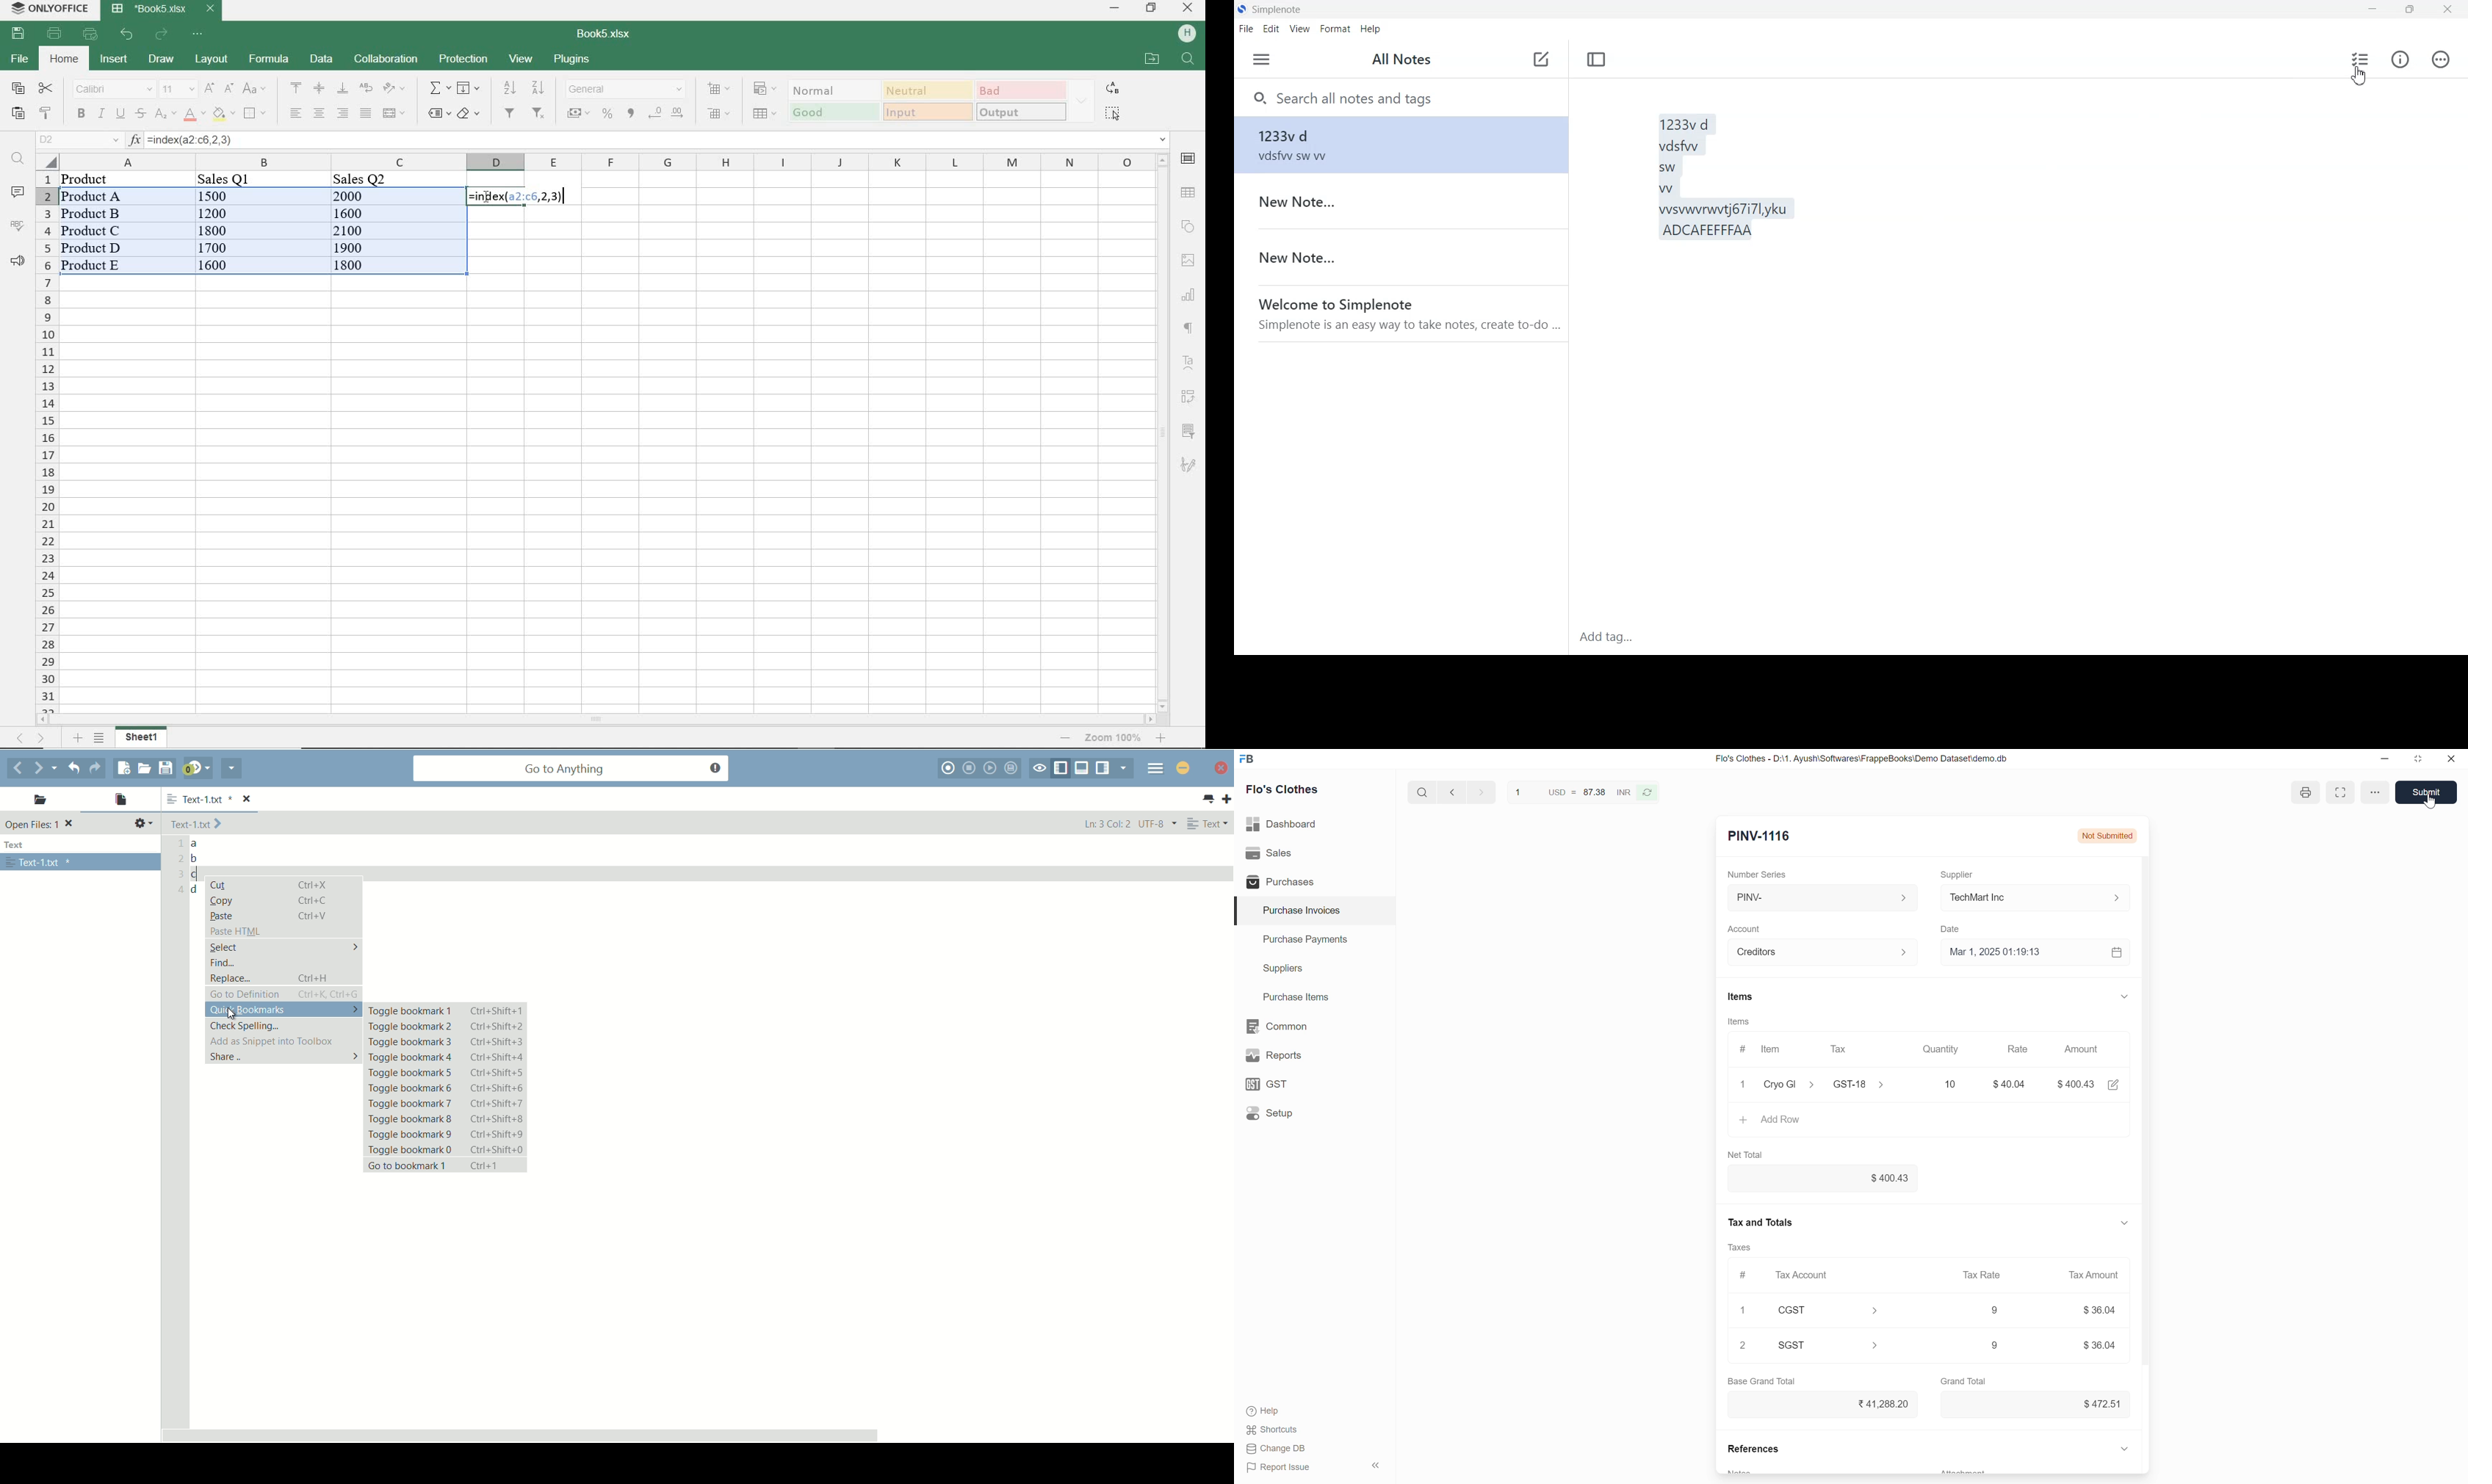 The height and width of the screenshot is (1484, 2492). Describe the element at coordinates (1107, 738) in the screenshot. I see `zoom out or zoom in` at that location.